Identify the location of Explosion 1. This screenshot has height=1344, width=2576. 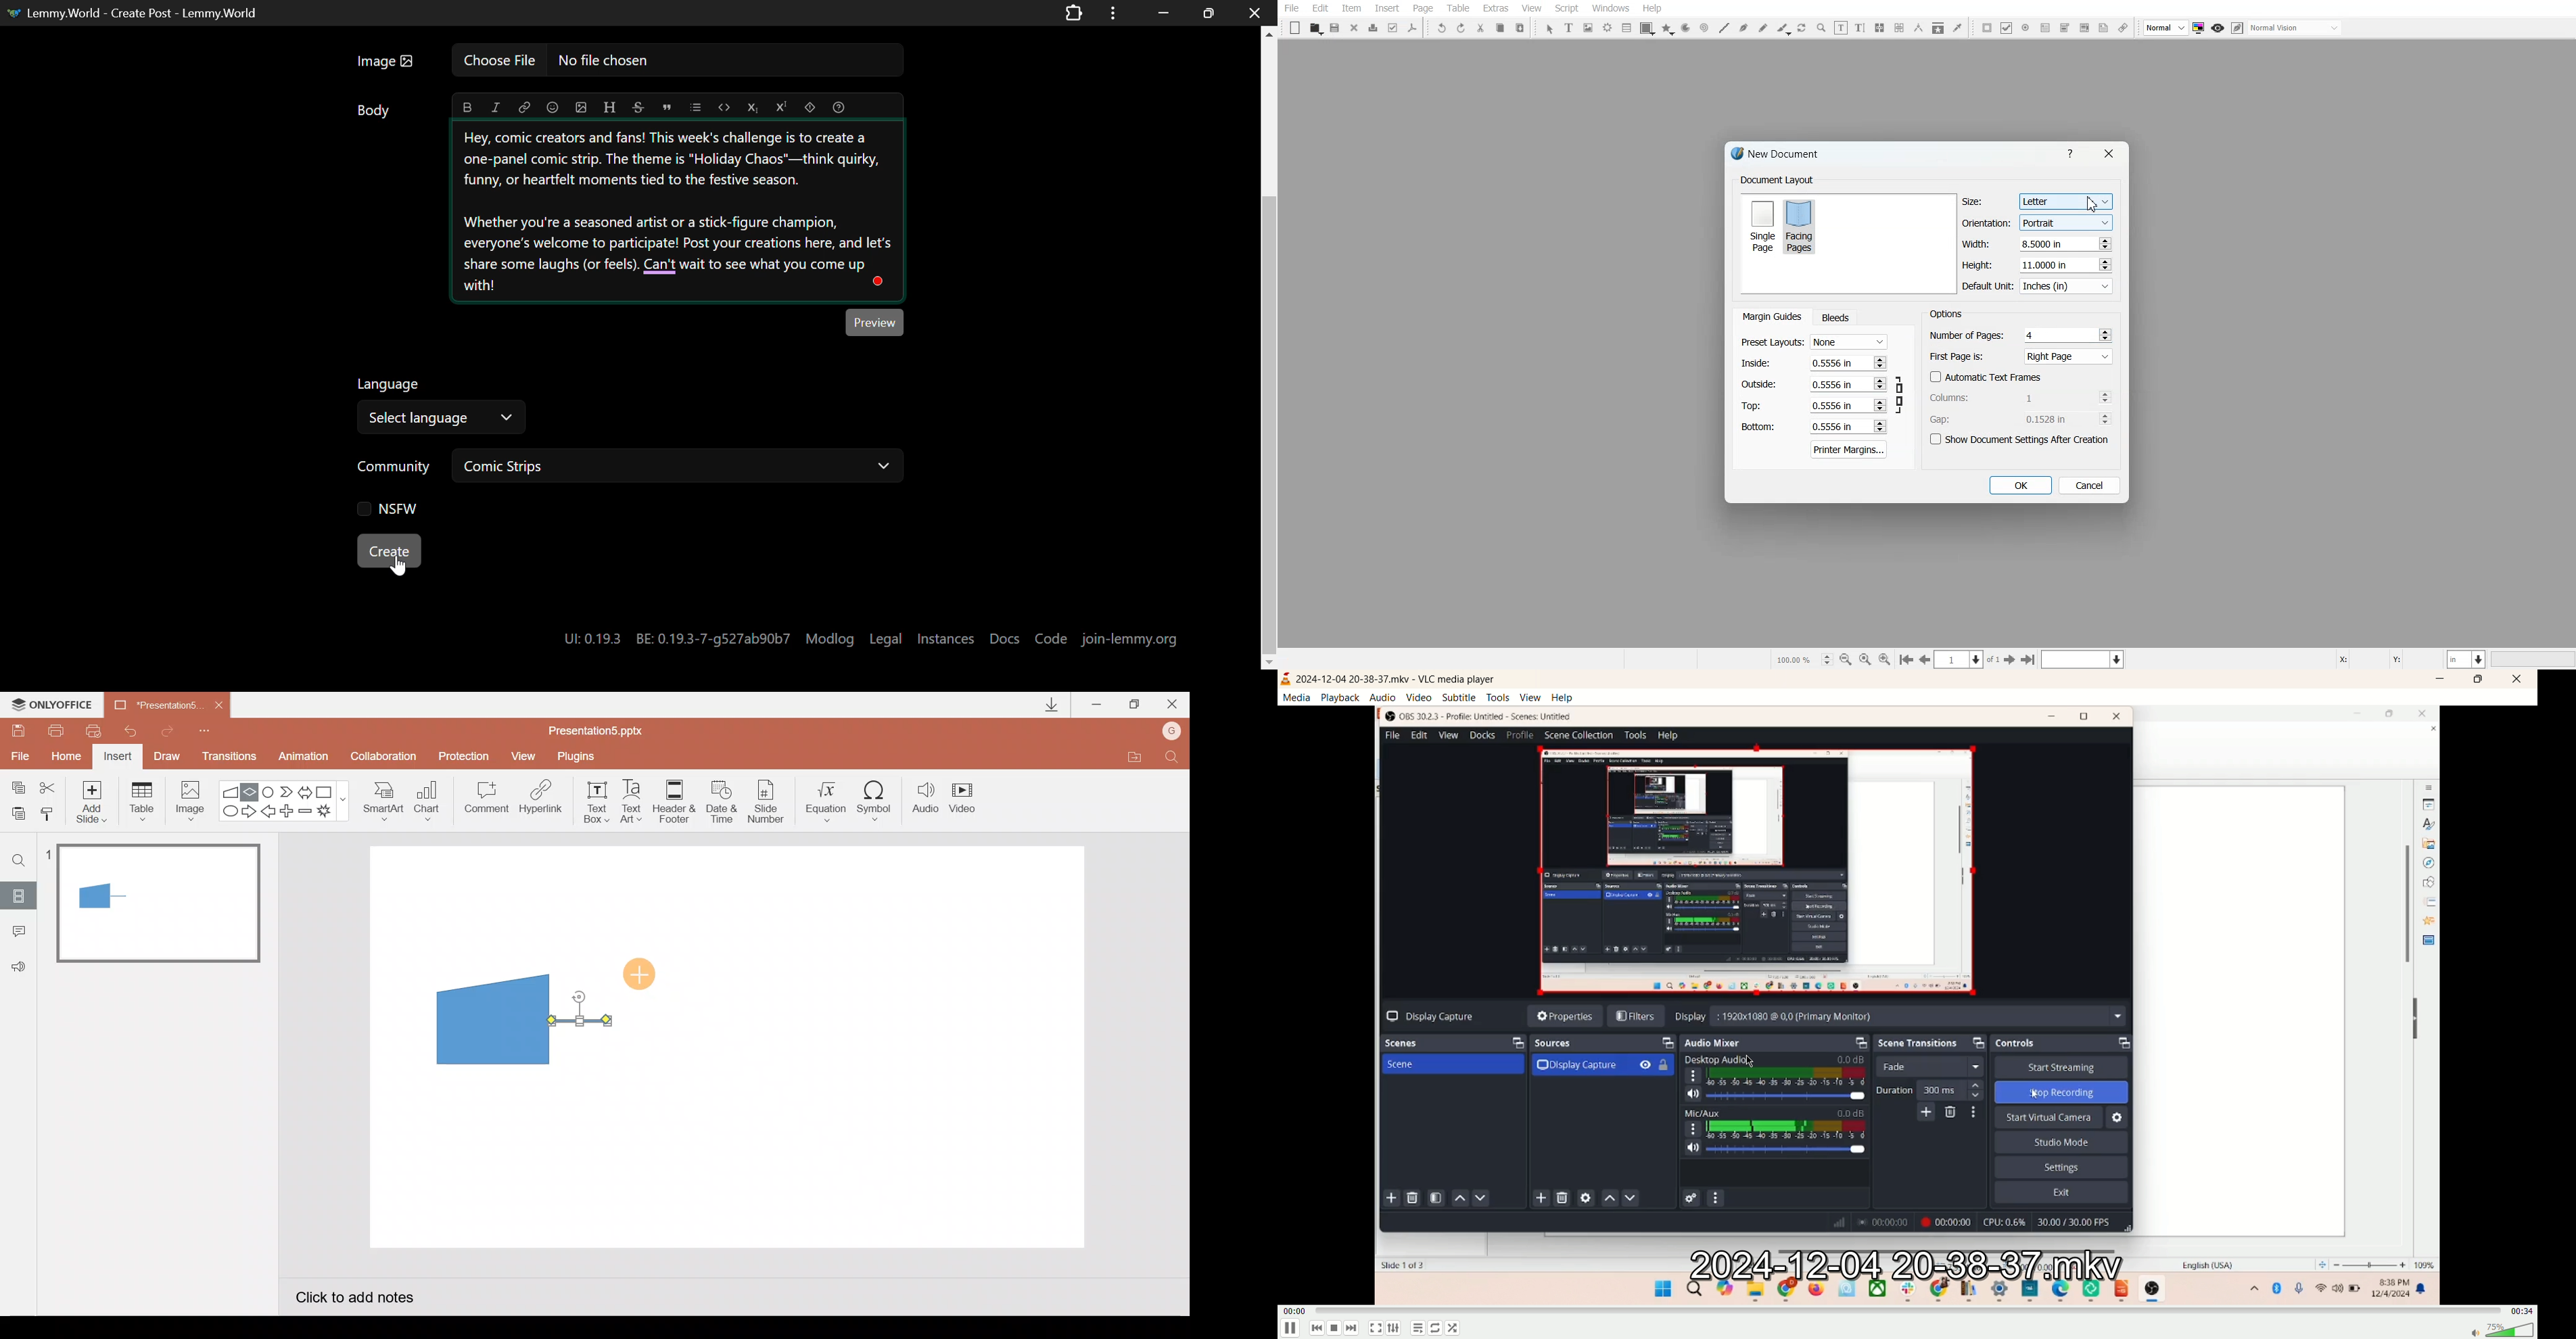
(332, 813).